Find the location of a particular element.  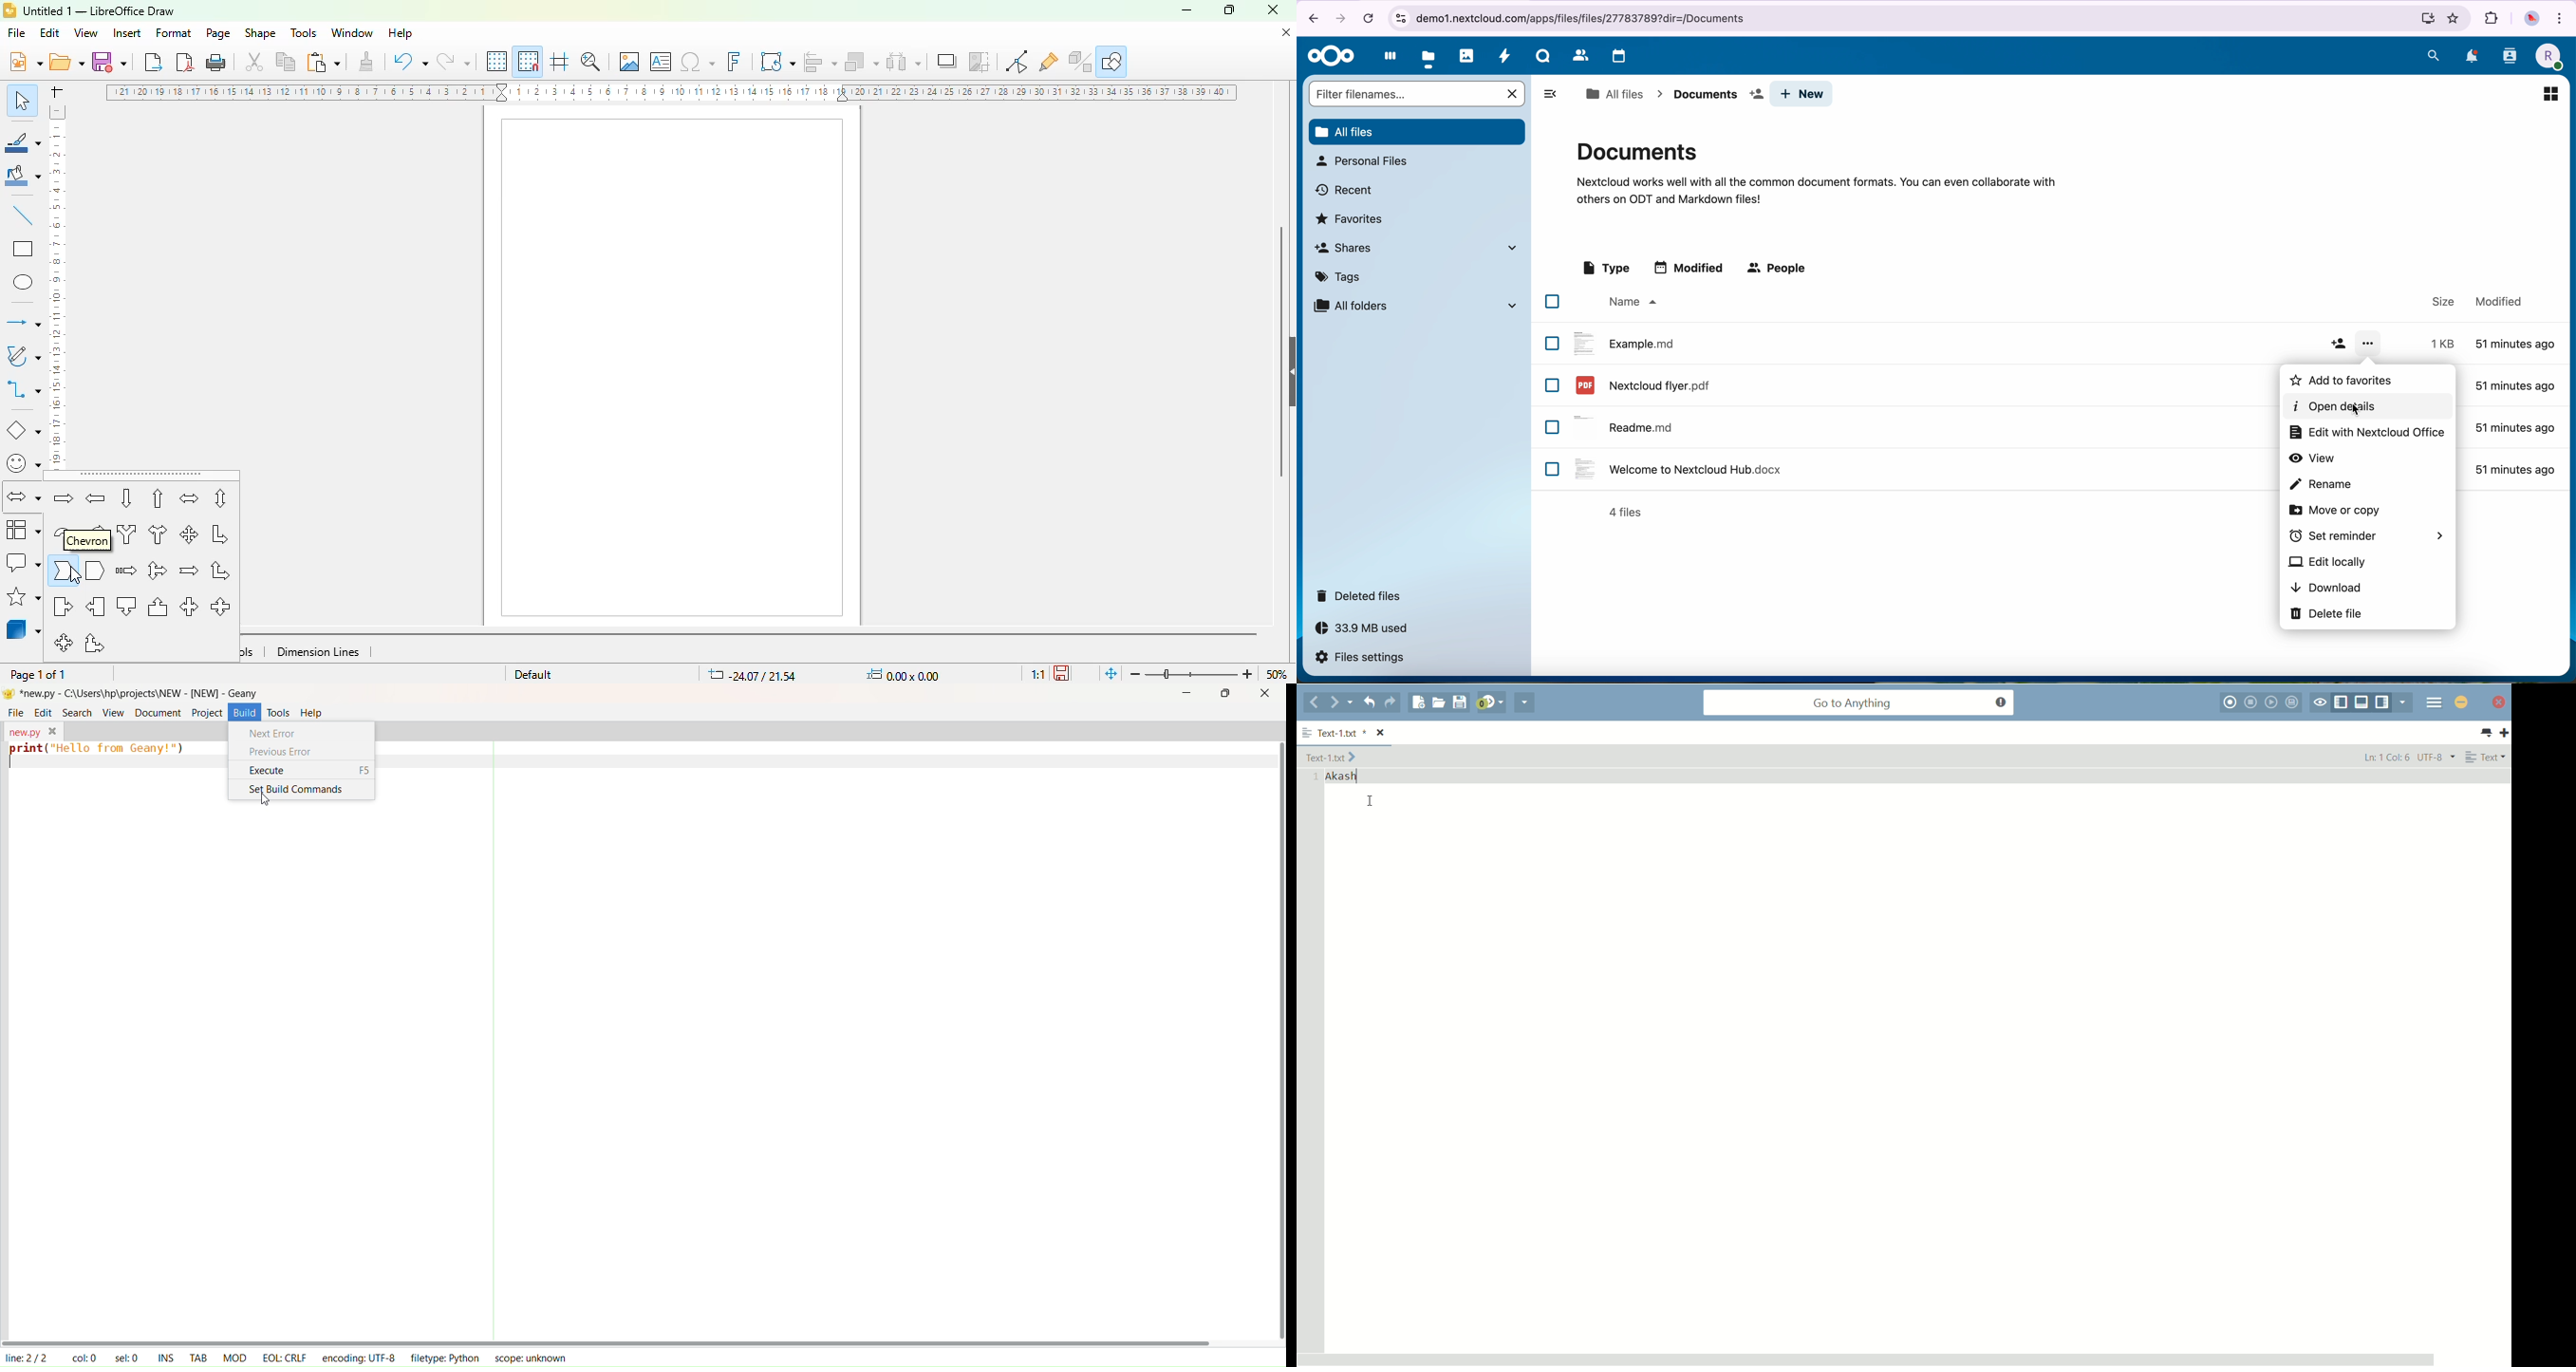

up and down arrow callout is located at coordinates (221, 607).